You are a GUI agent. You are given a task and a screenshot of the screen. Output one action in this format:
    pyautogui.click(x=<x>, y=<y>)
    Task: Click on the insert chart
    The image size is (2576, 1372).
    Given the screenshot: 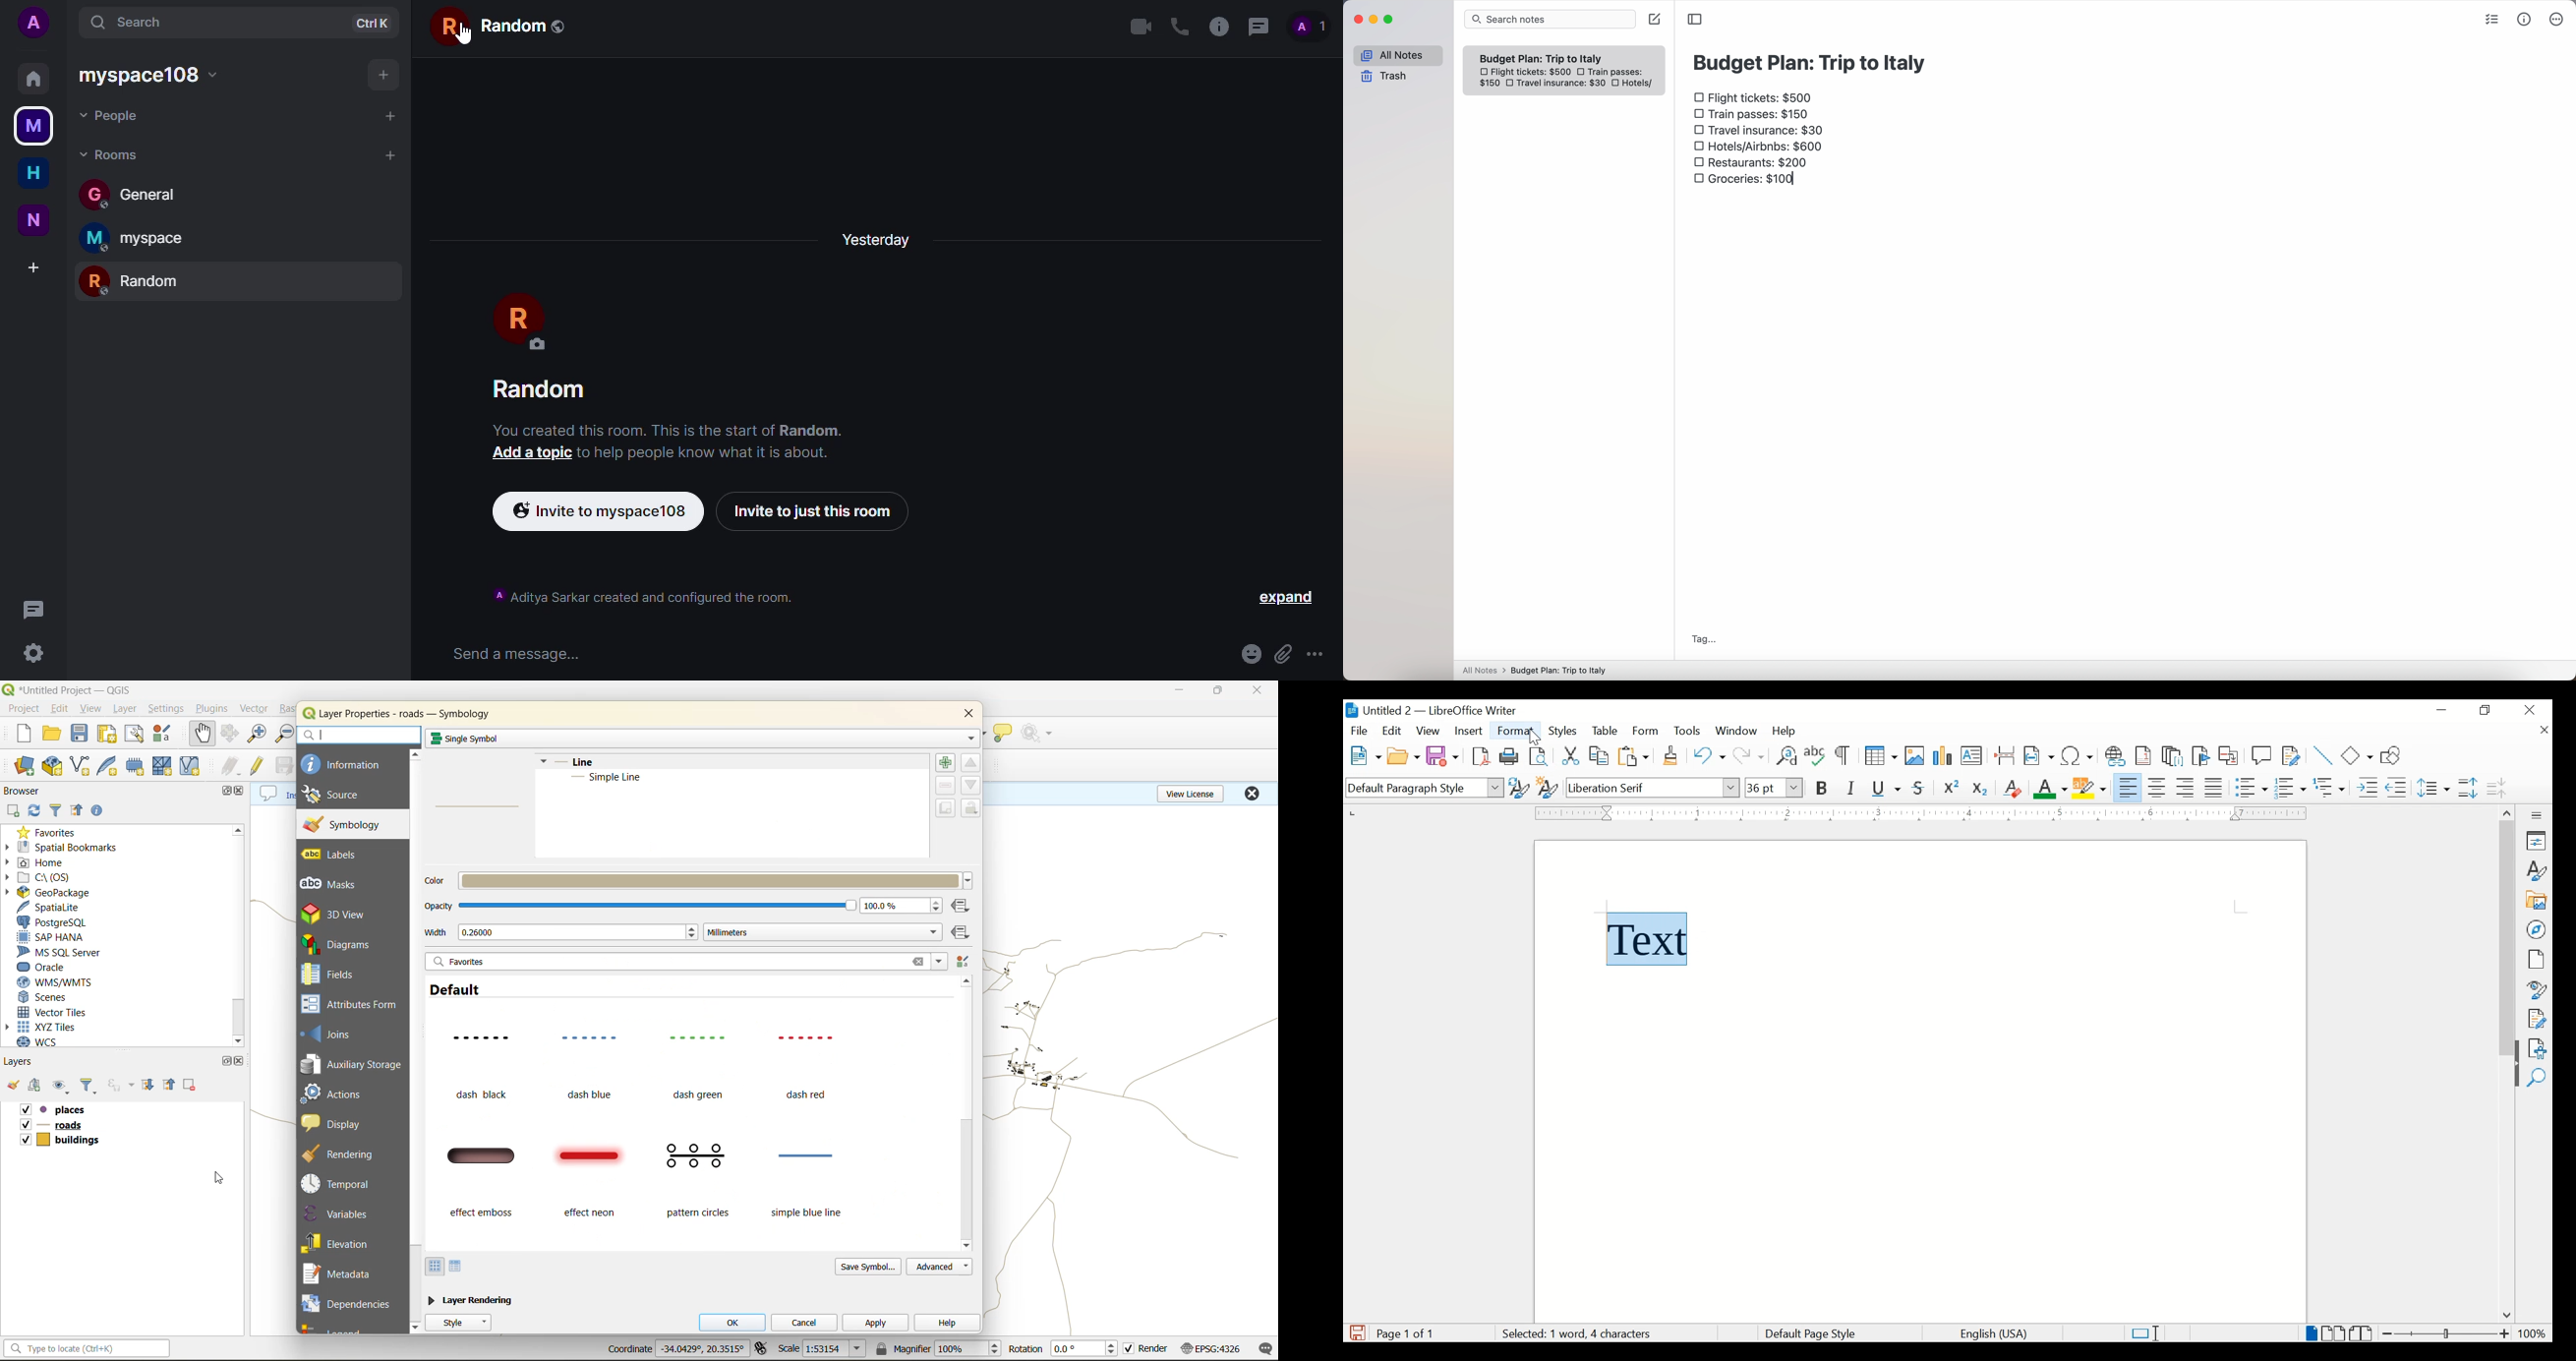 What is the action you would take?
    pyautogui.click(x=1944, y=757)
    